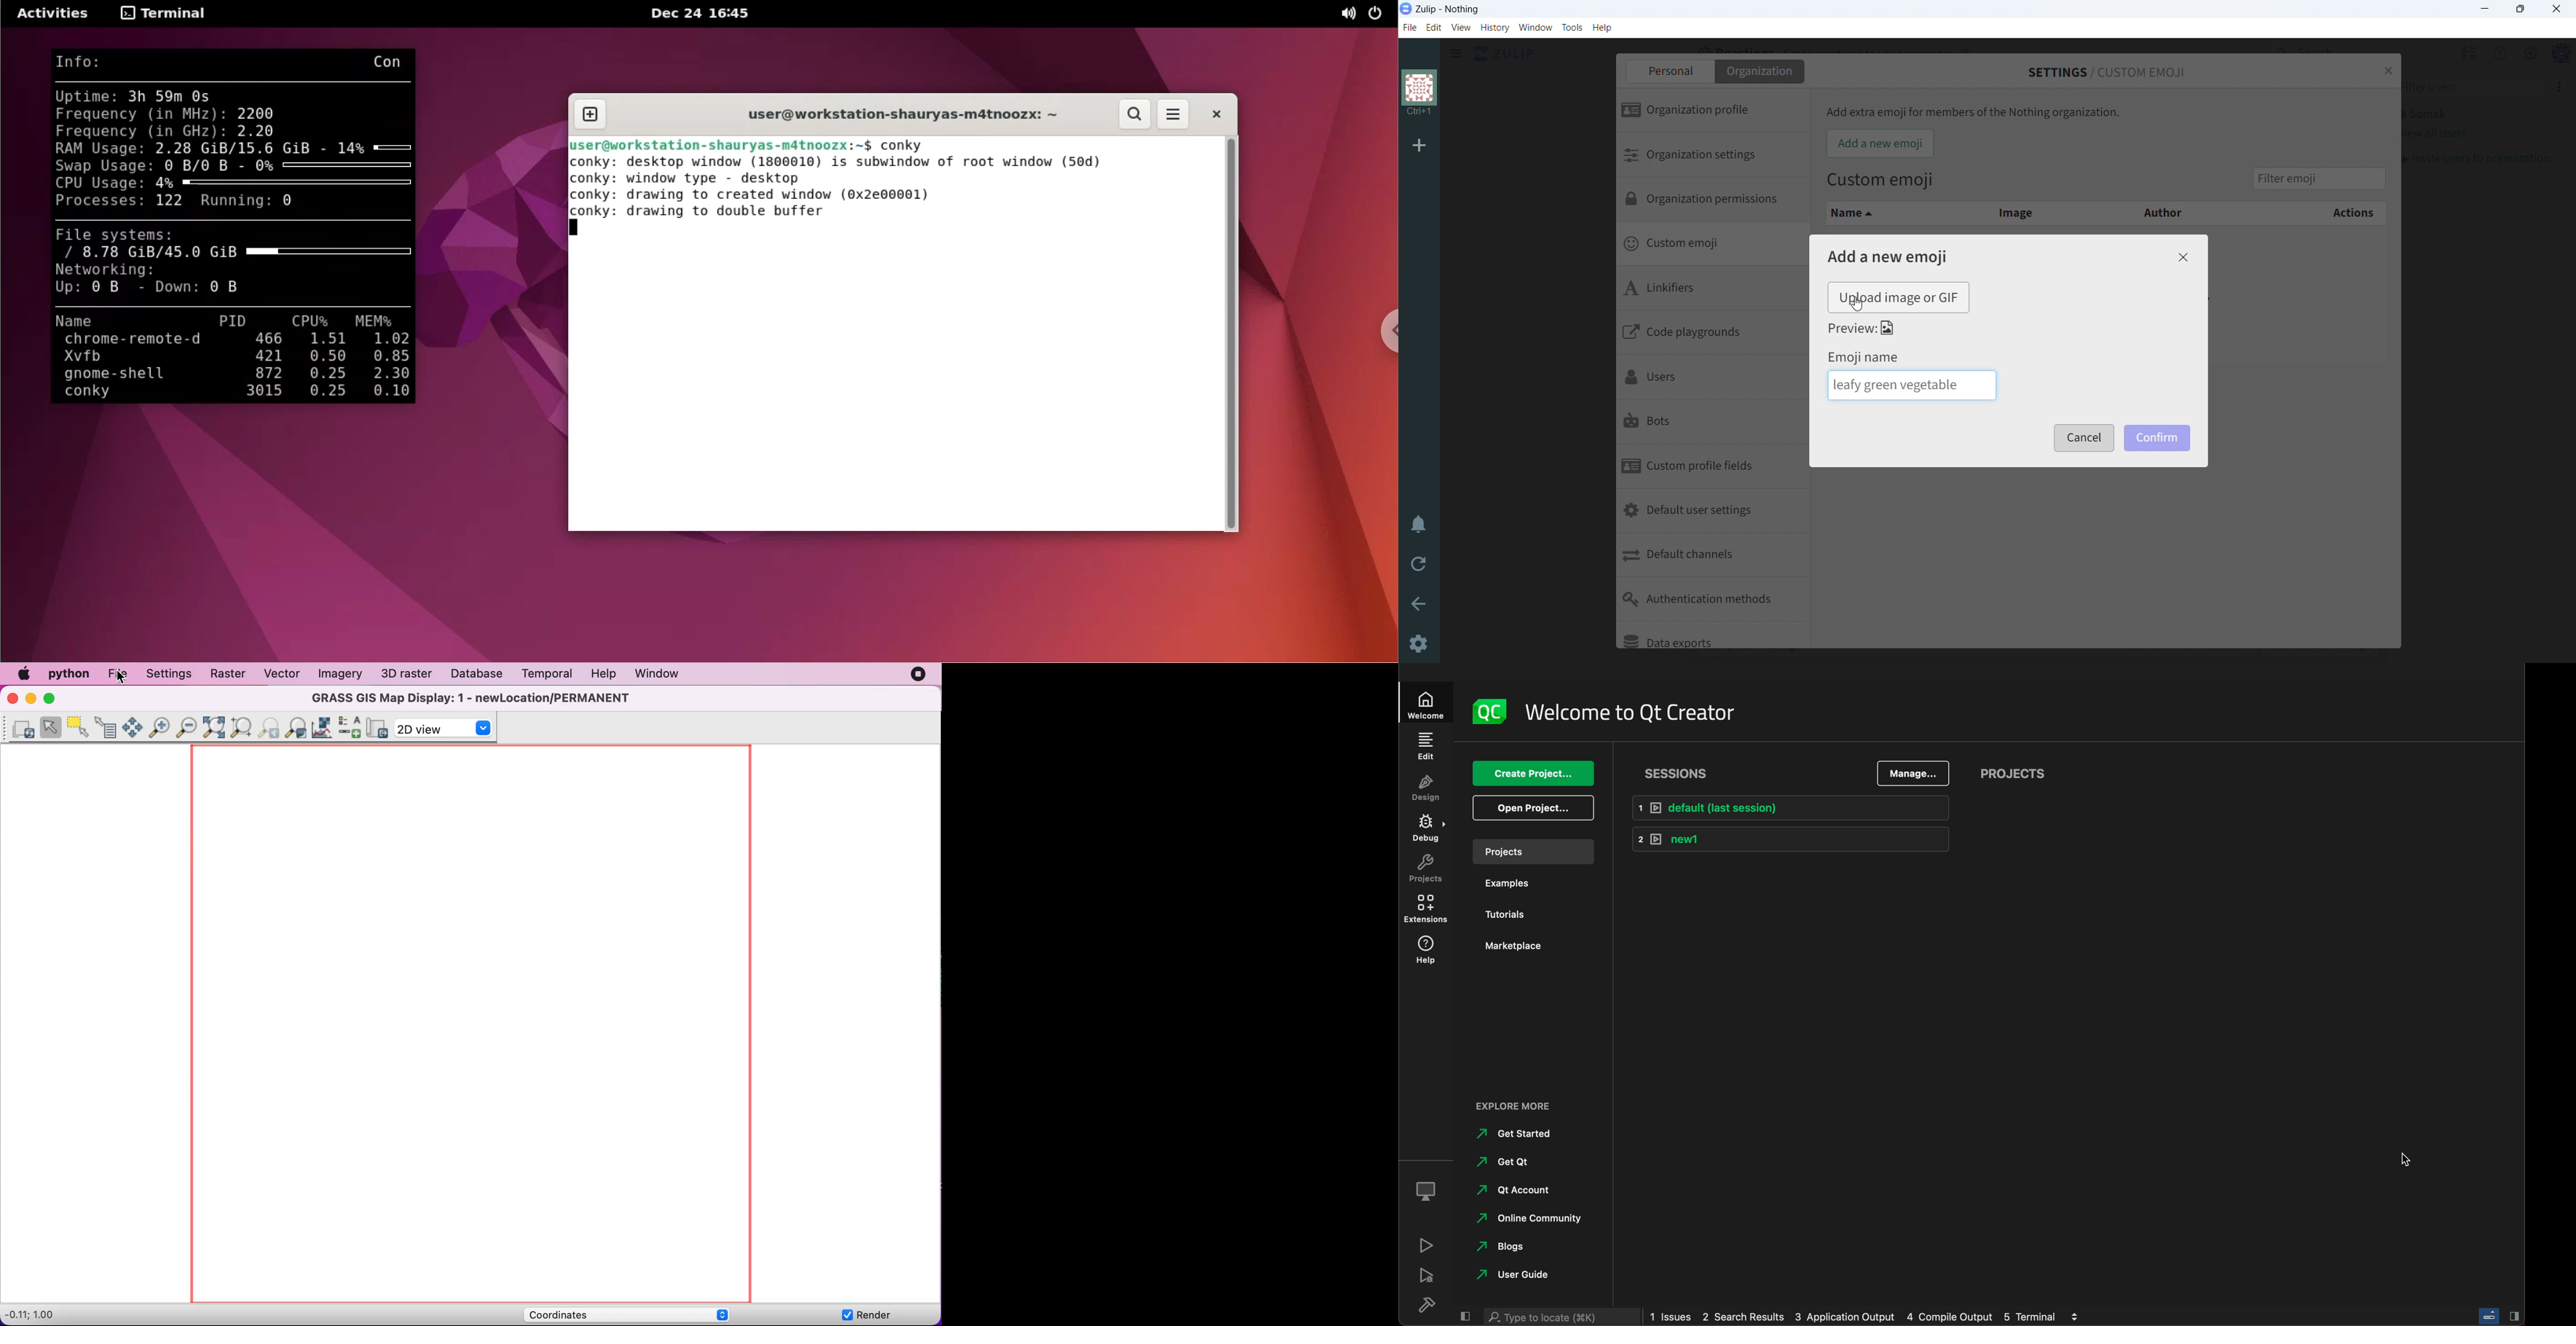  What do you see at coordinates (1427, 830) in the screenshot?
I see `debug` at bounding box center [1427, 830].